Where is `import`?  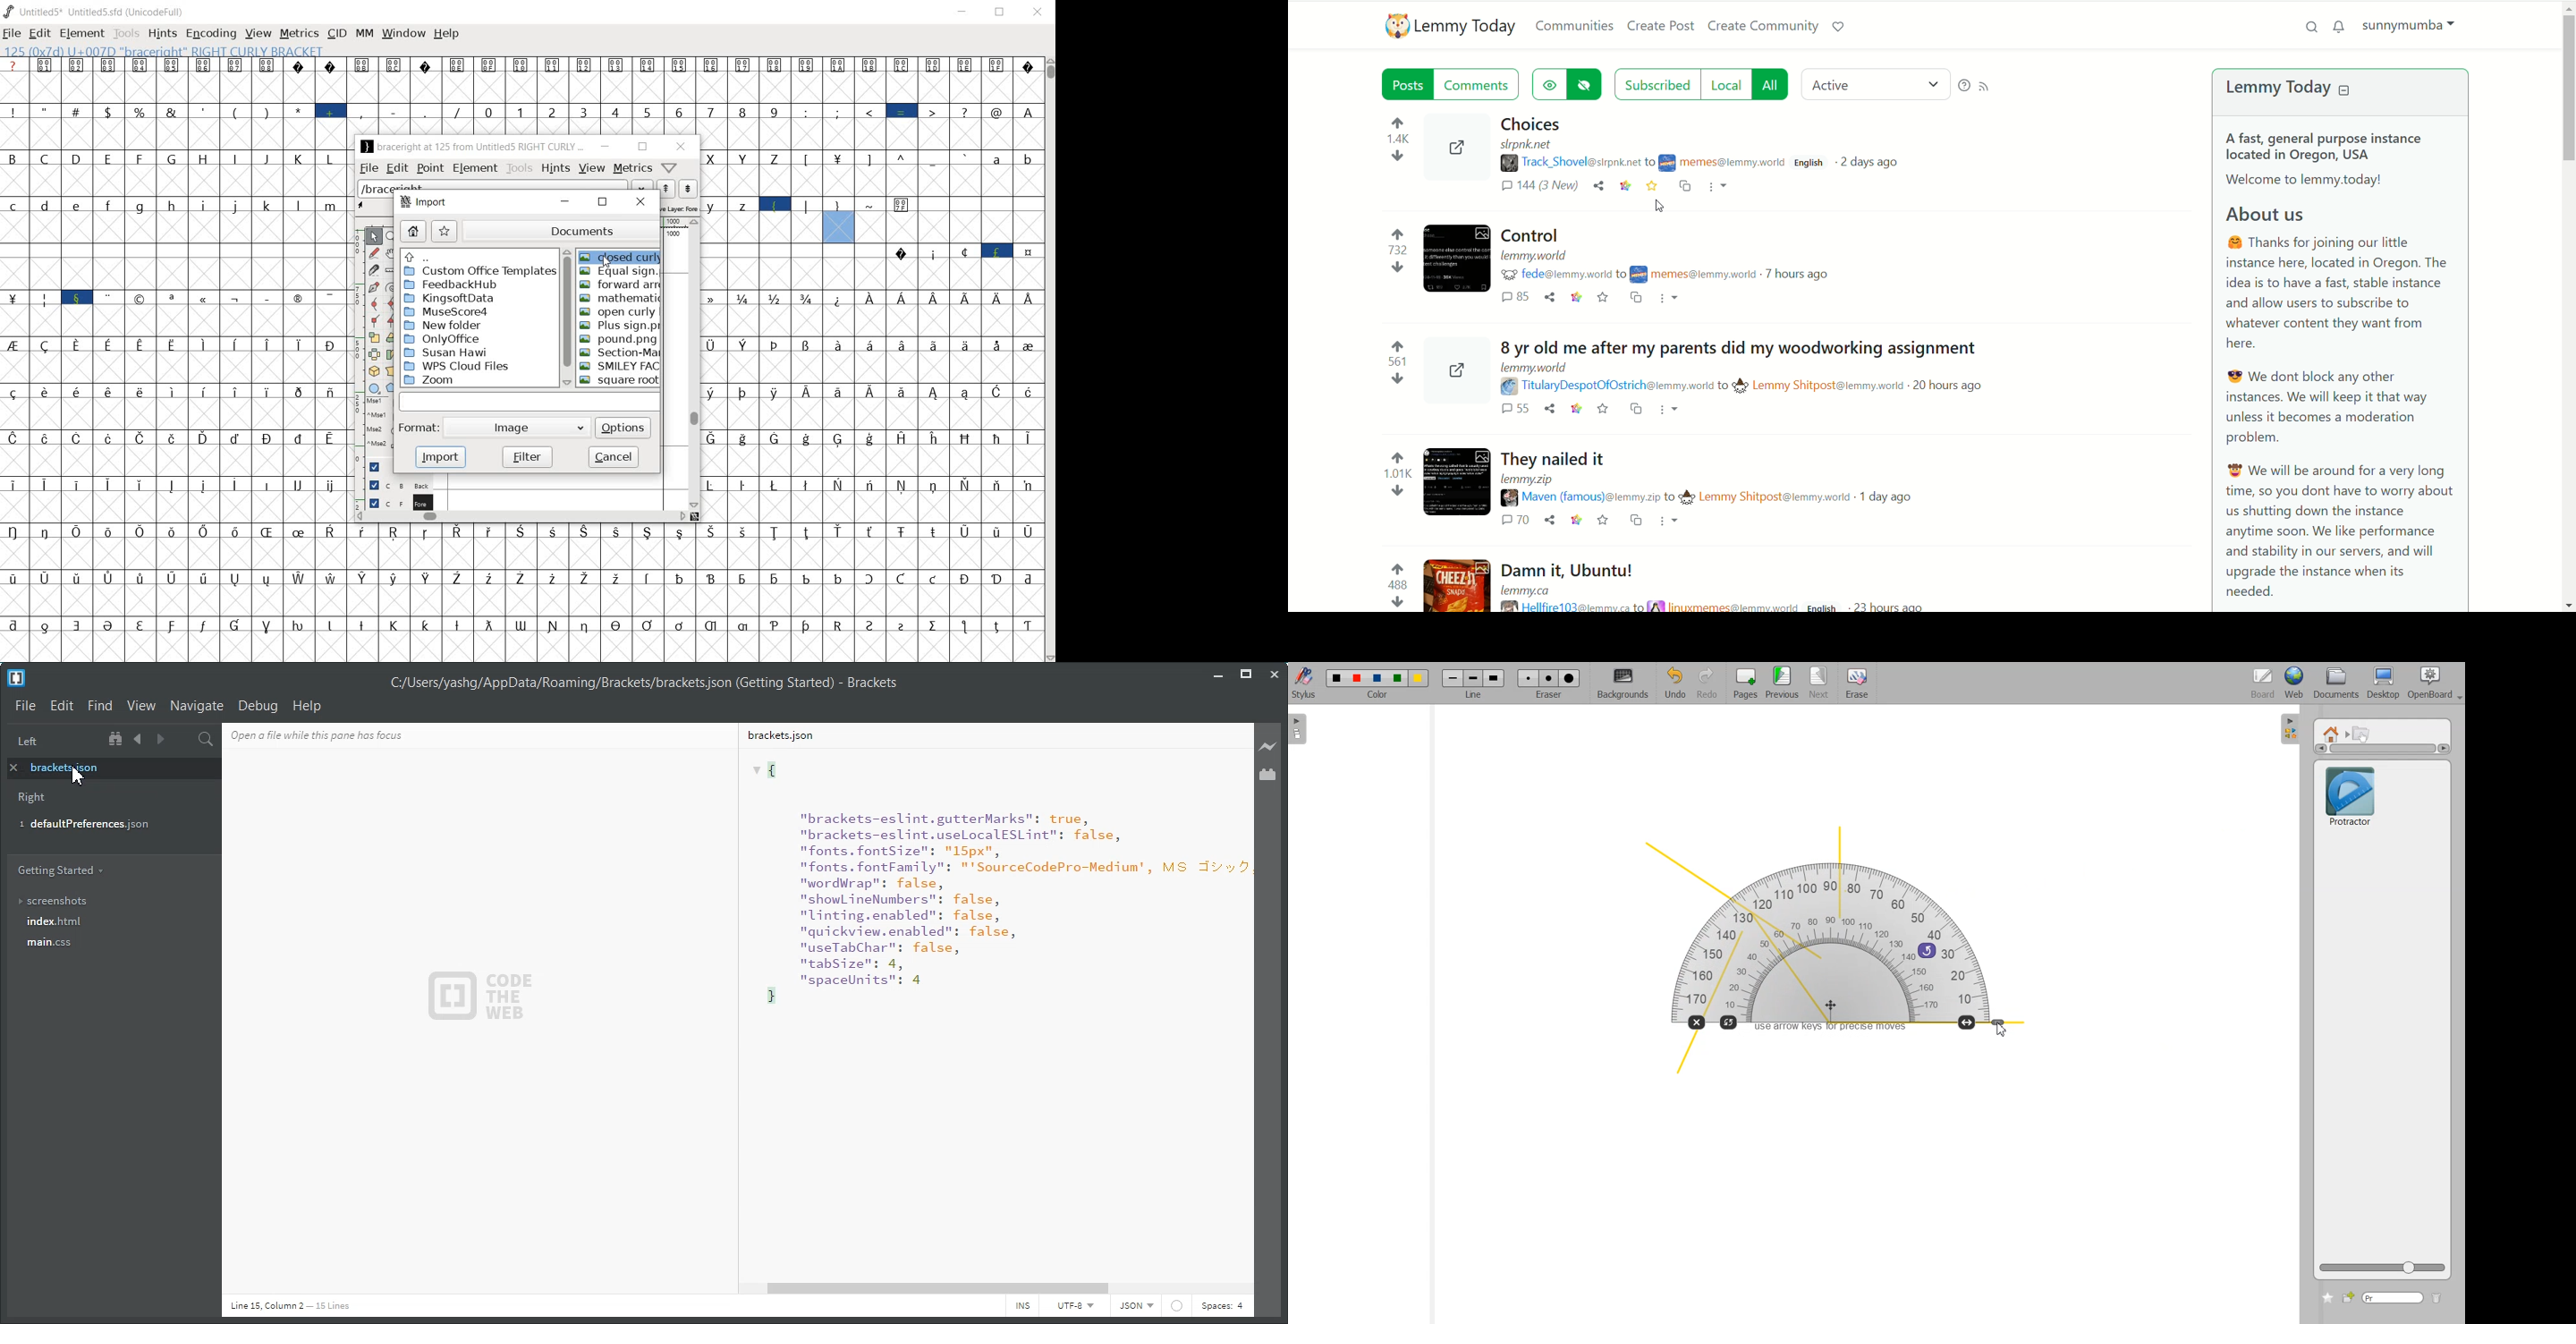 import is located at coordinates (428, 203).